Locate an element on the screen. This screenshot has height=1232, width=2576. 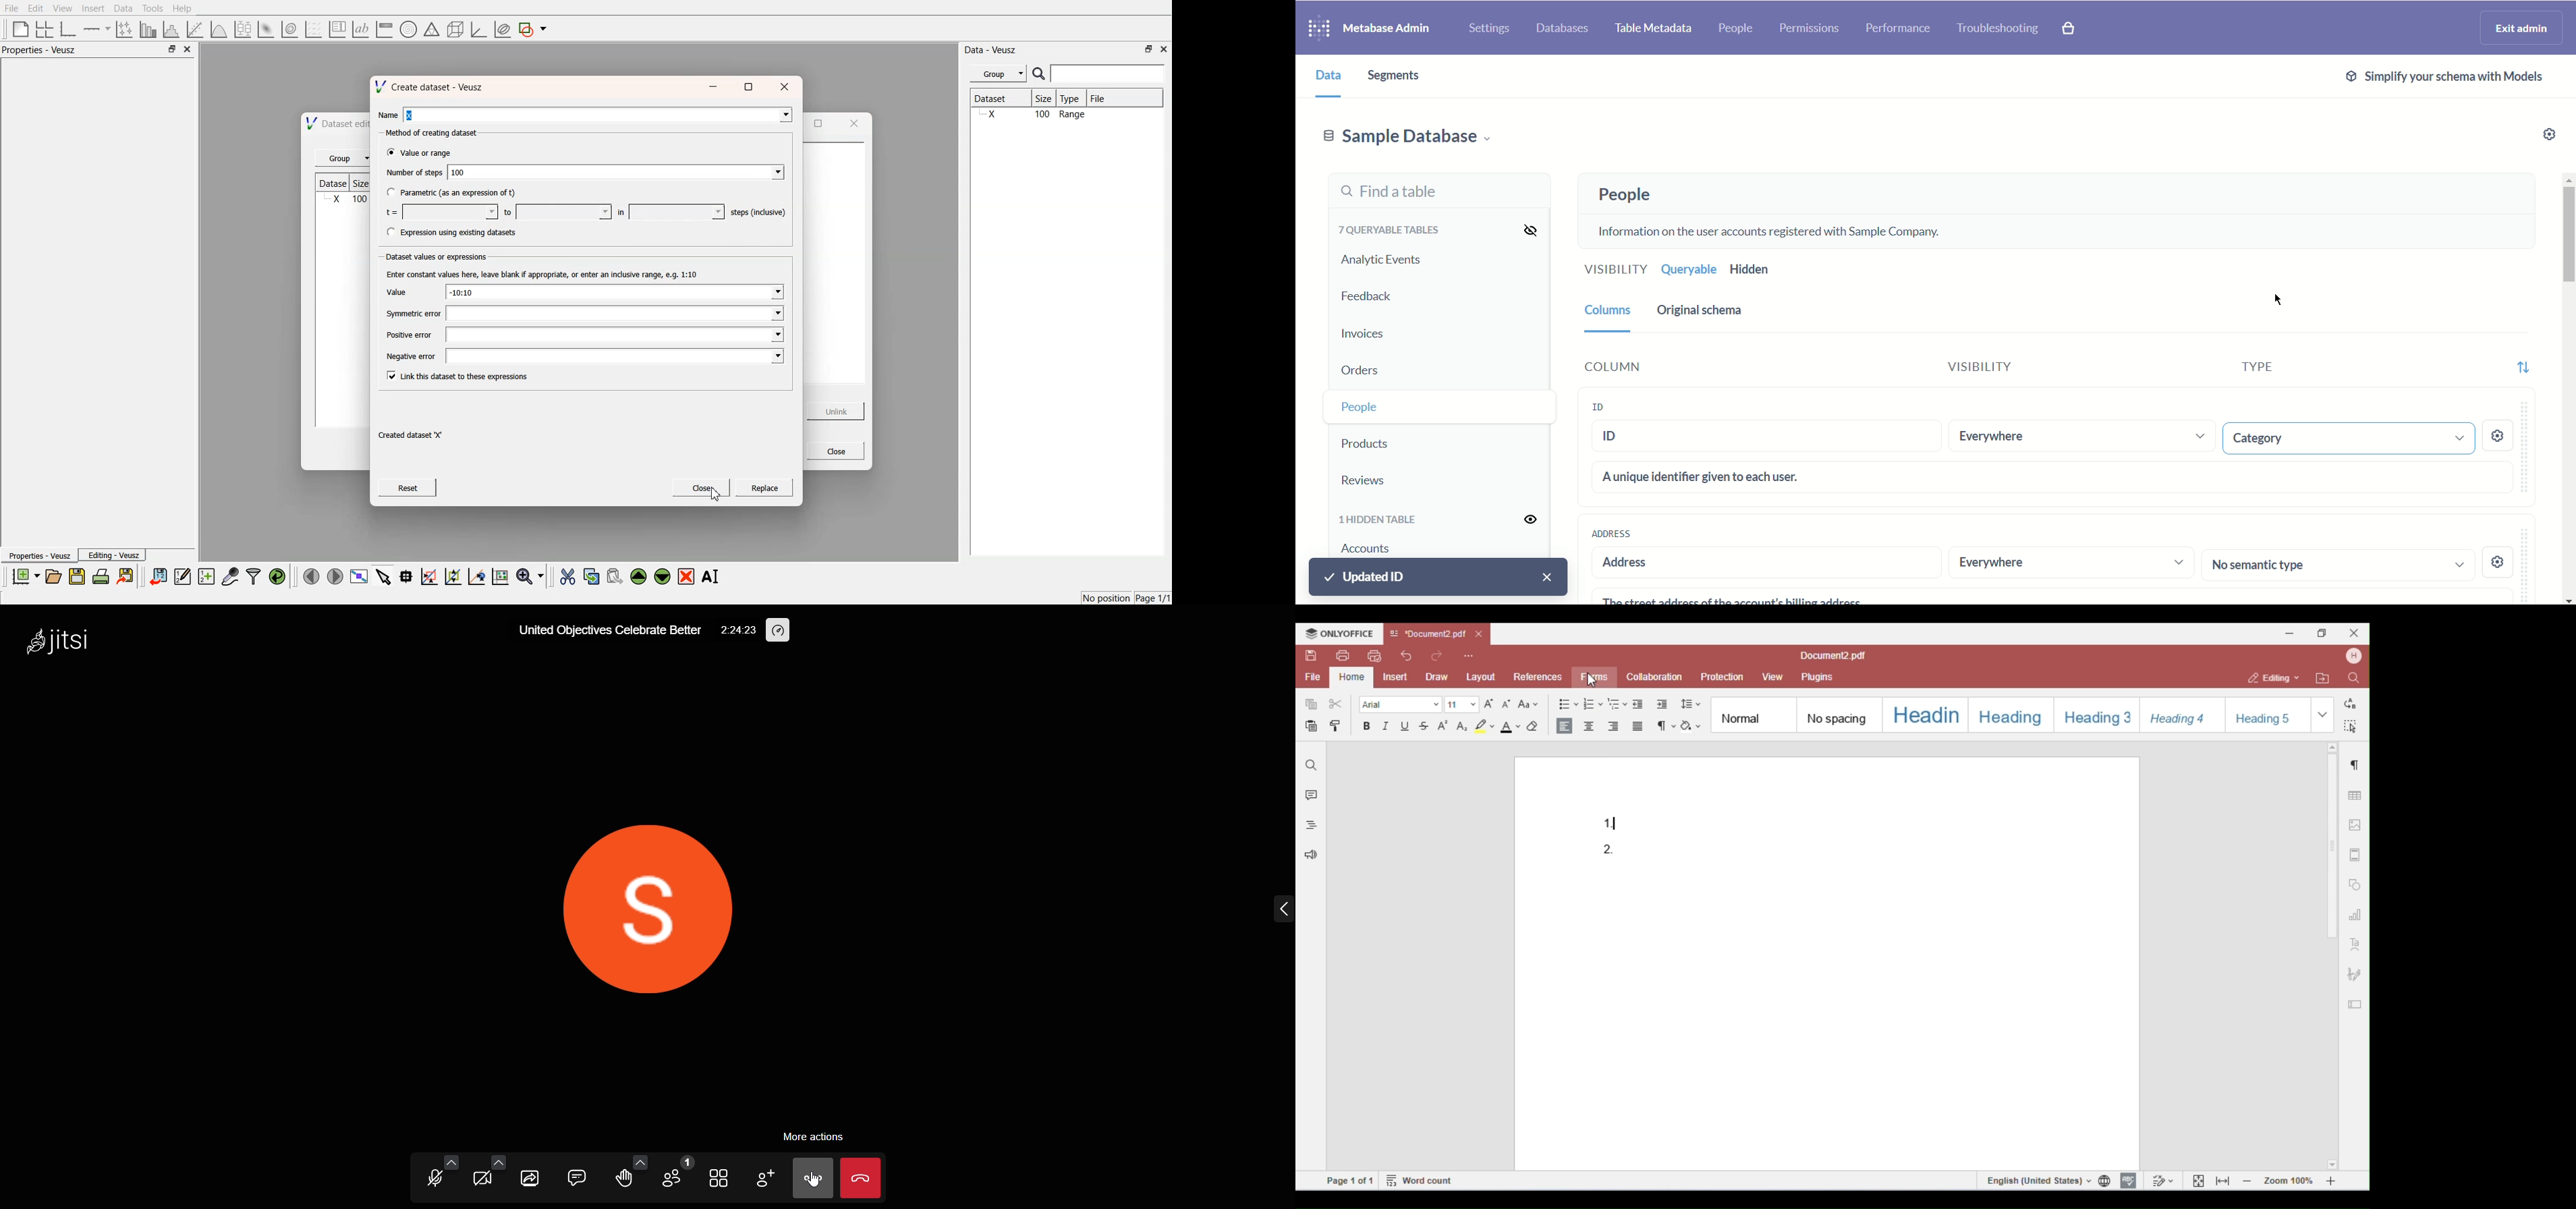
histogram is located at coordinates (173, 29).